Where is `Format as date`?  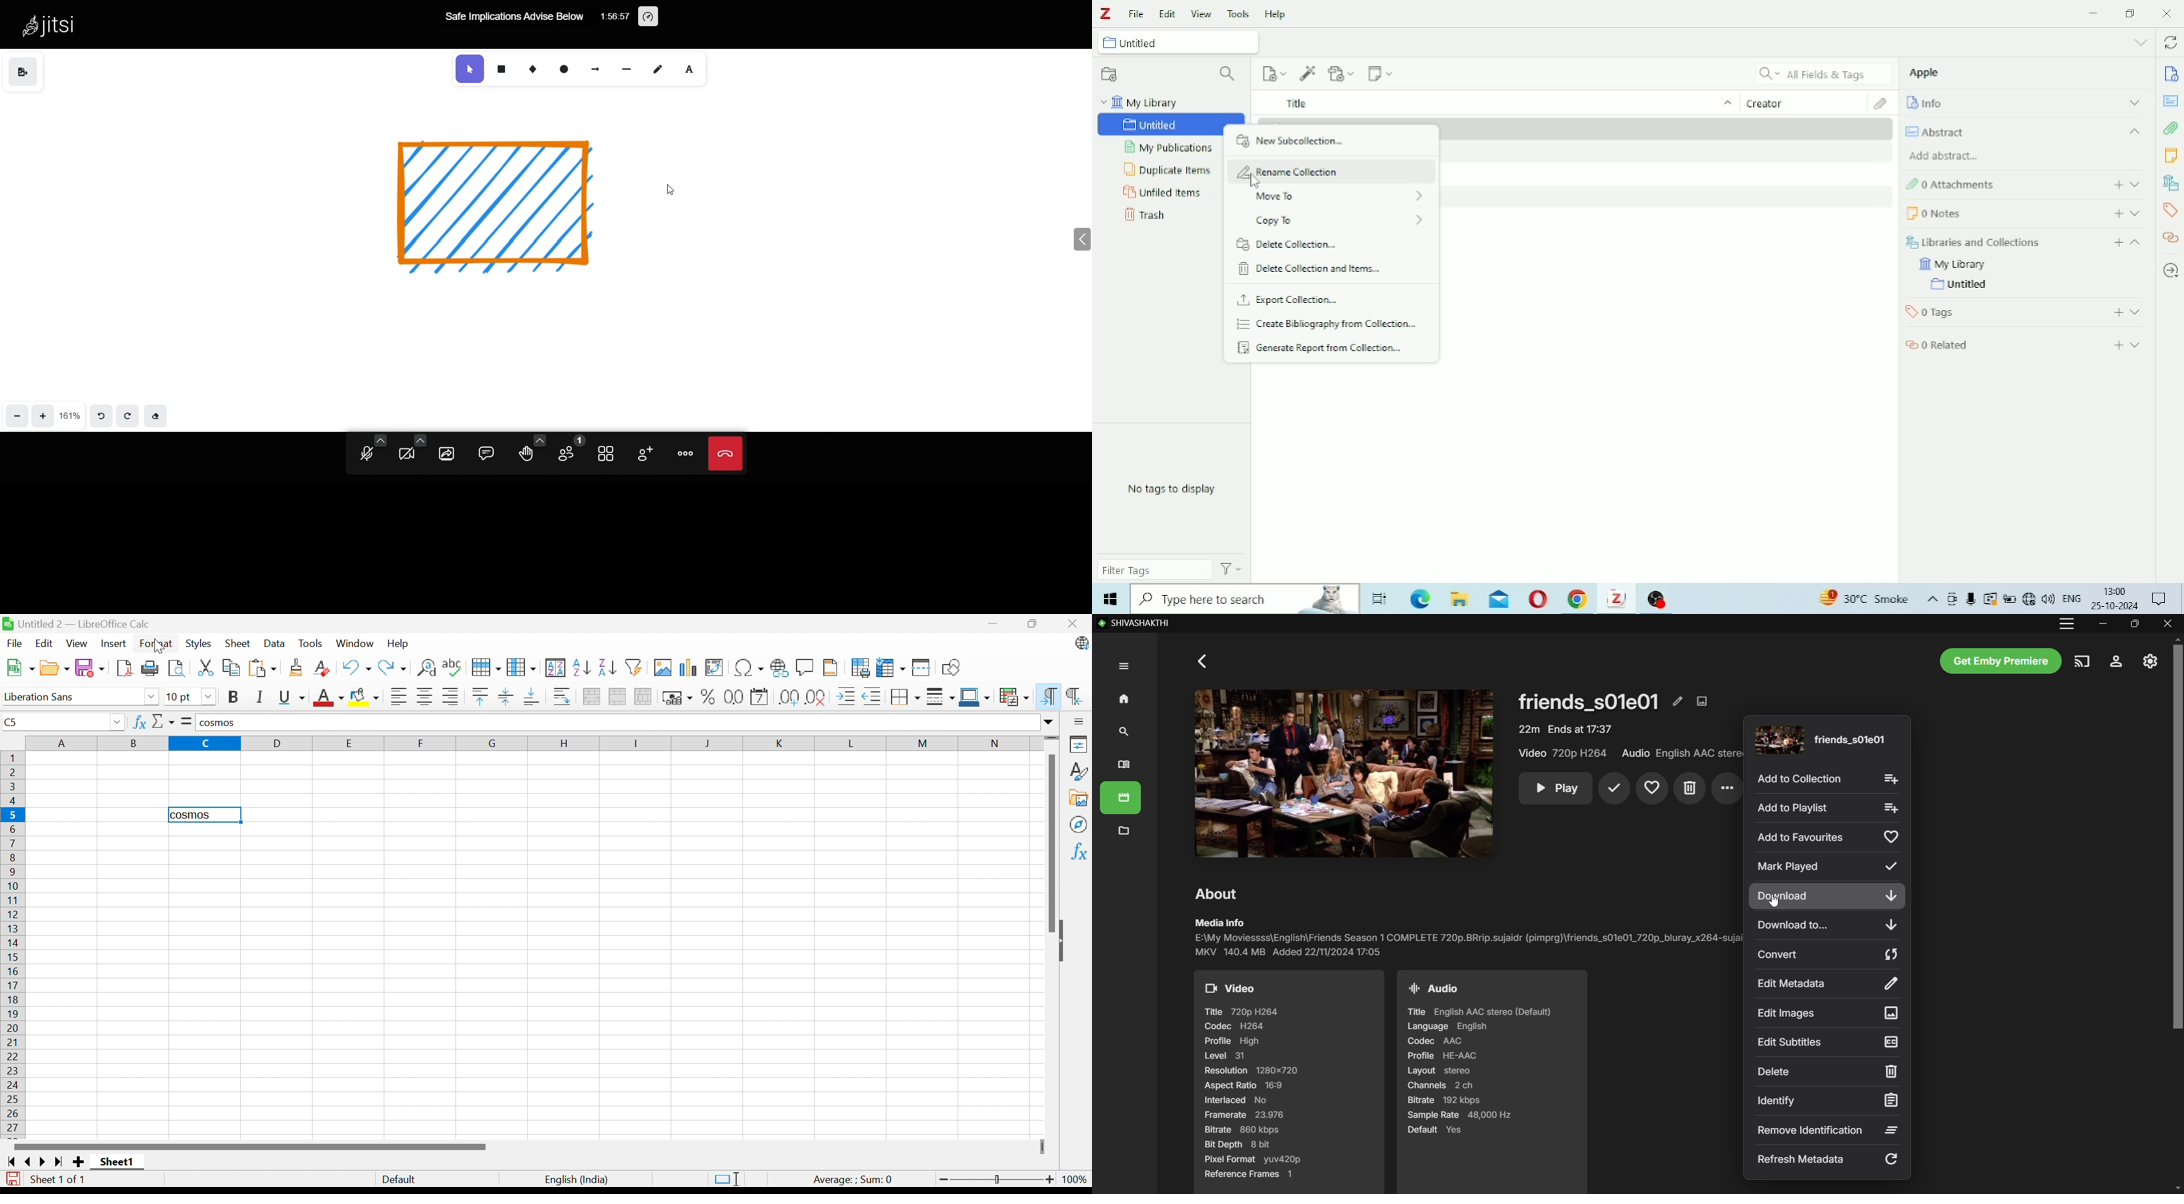
Format as date is located at coordinates (761, 697).